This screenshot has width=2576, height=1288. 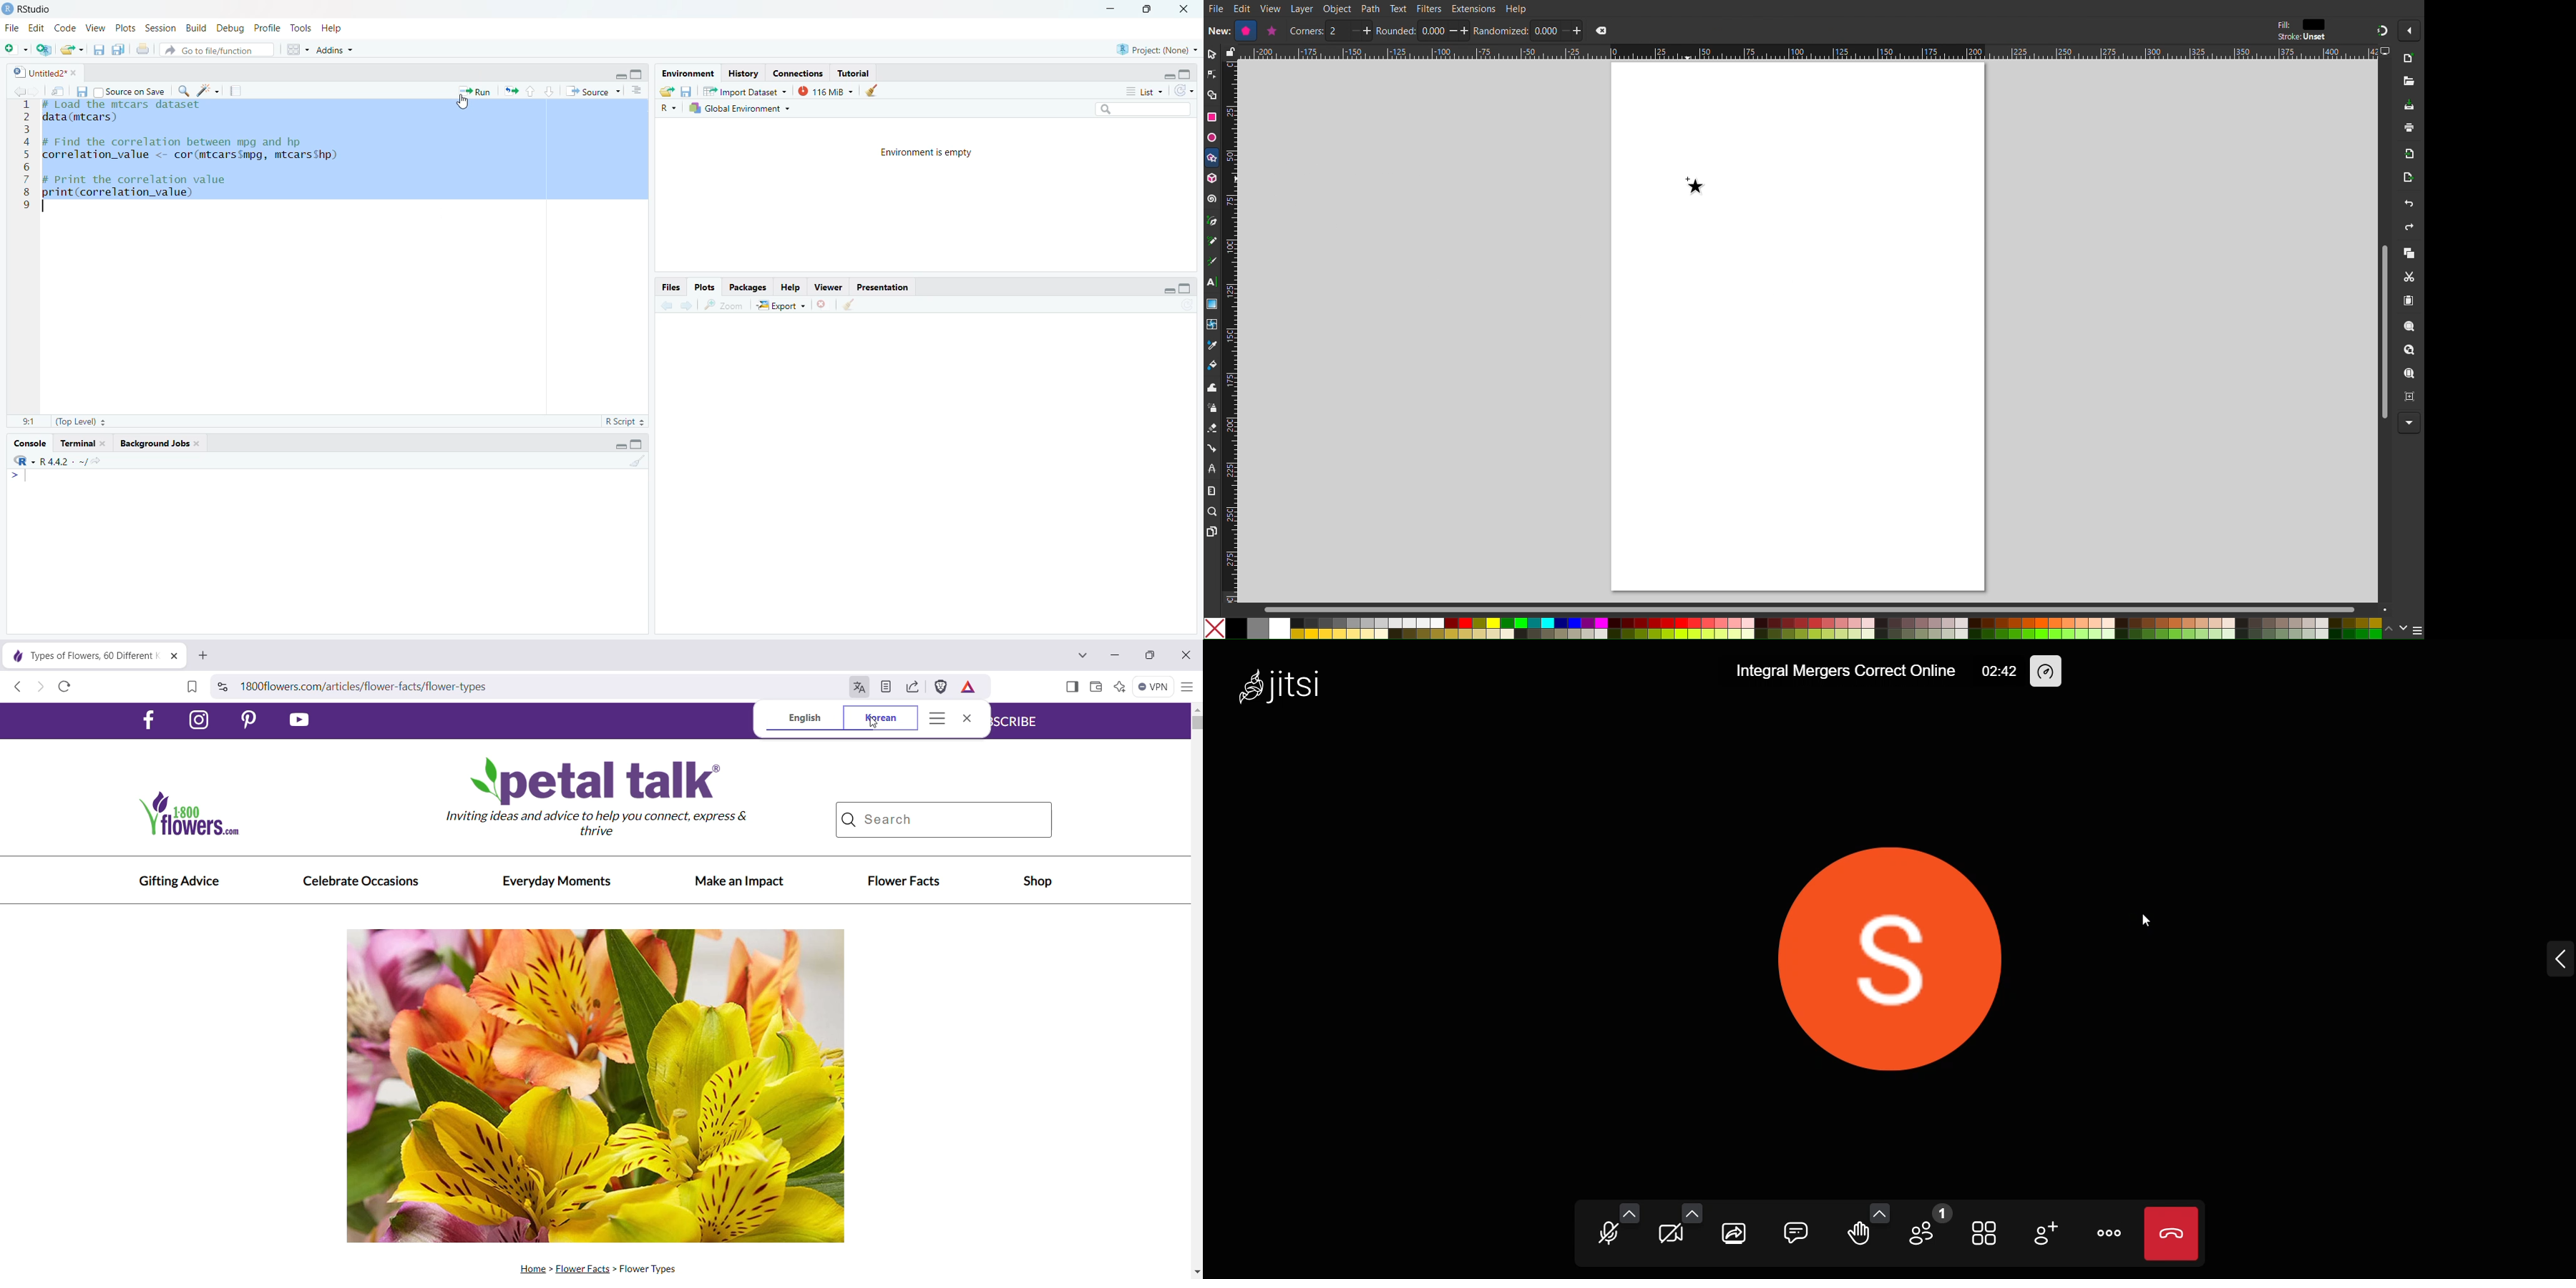 What do you see at coordinates (15, 51) in the screenshot?
I see `New File` at bounding box center [15, 51].